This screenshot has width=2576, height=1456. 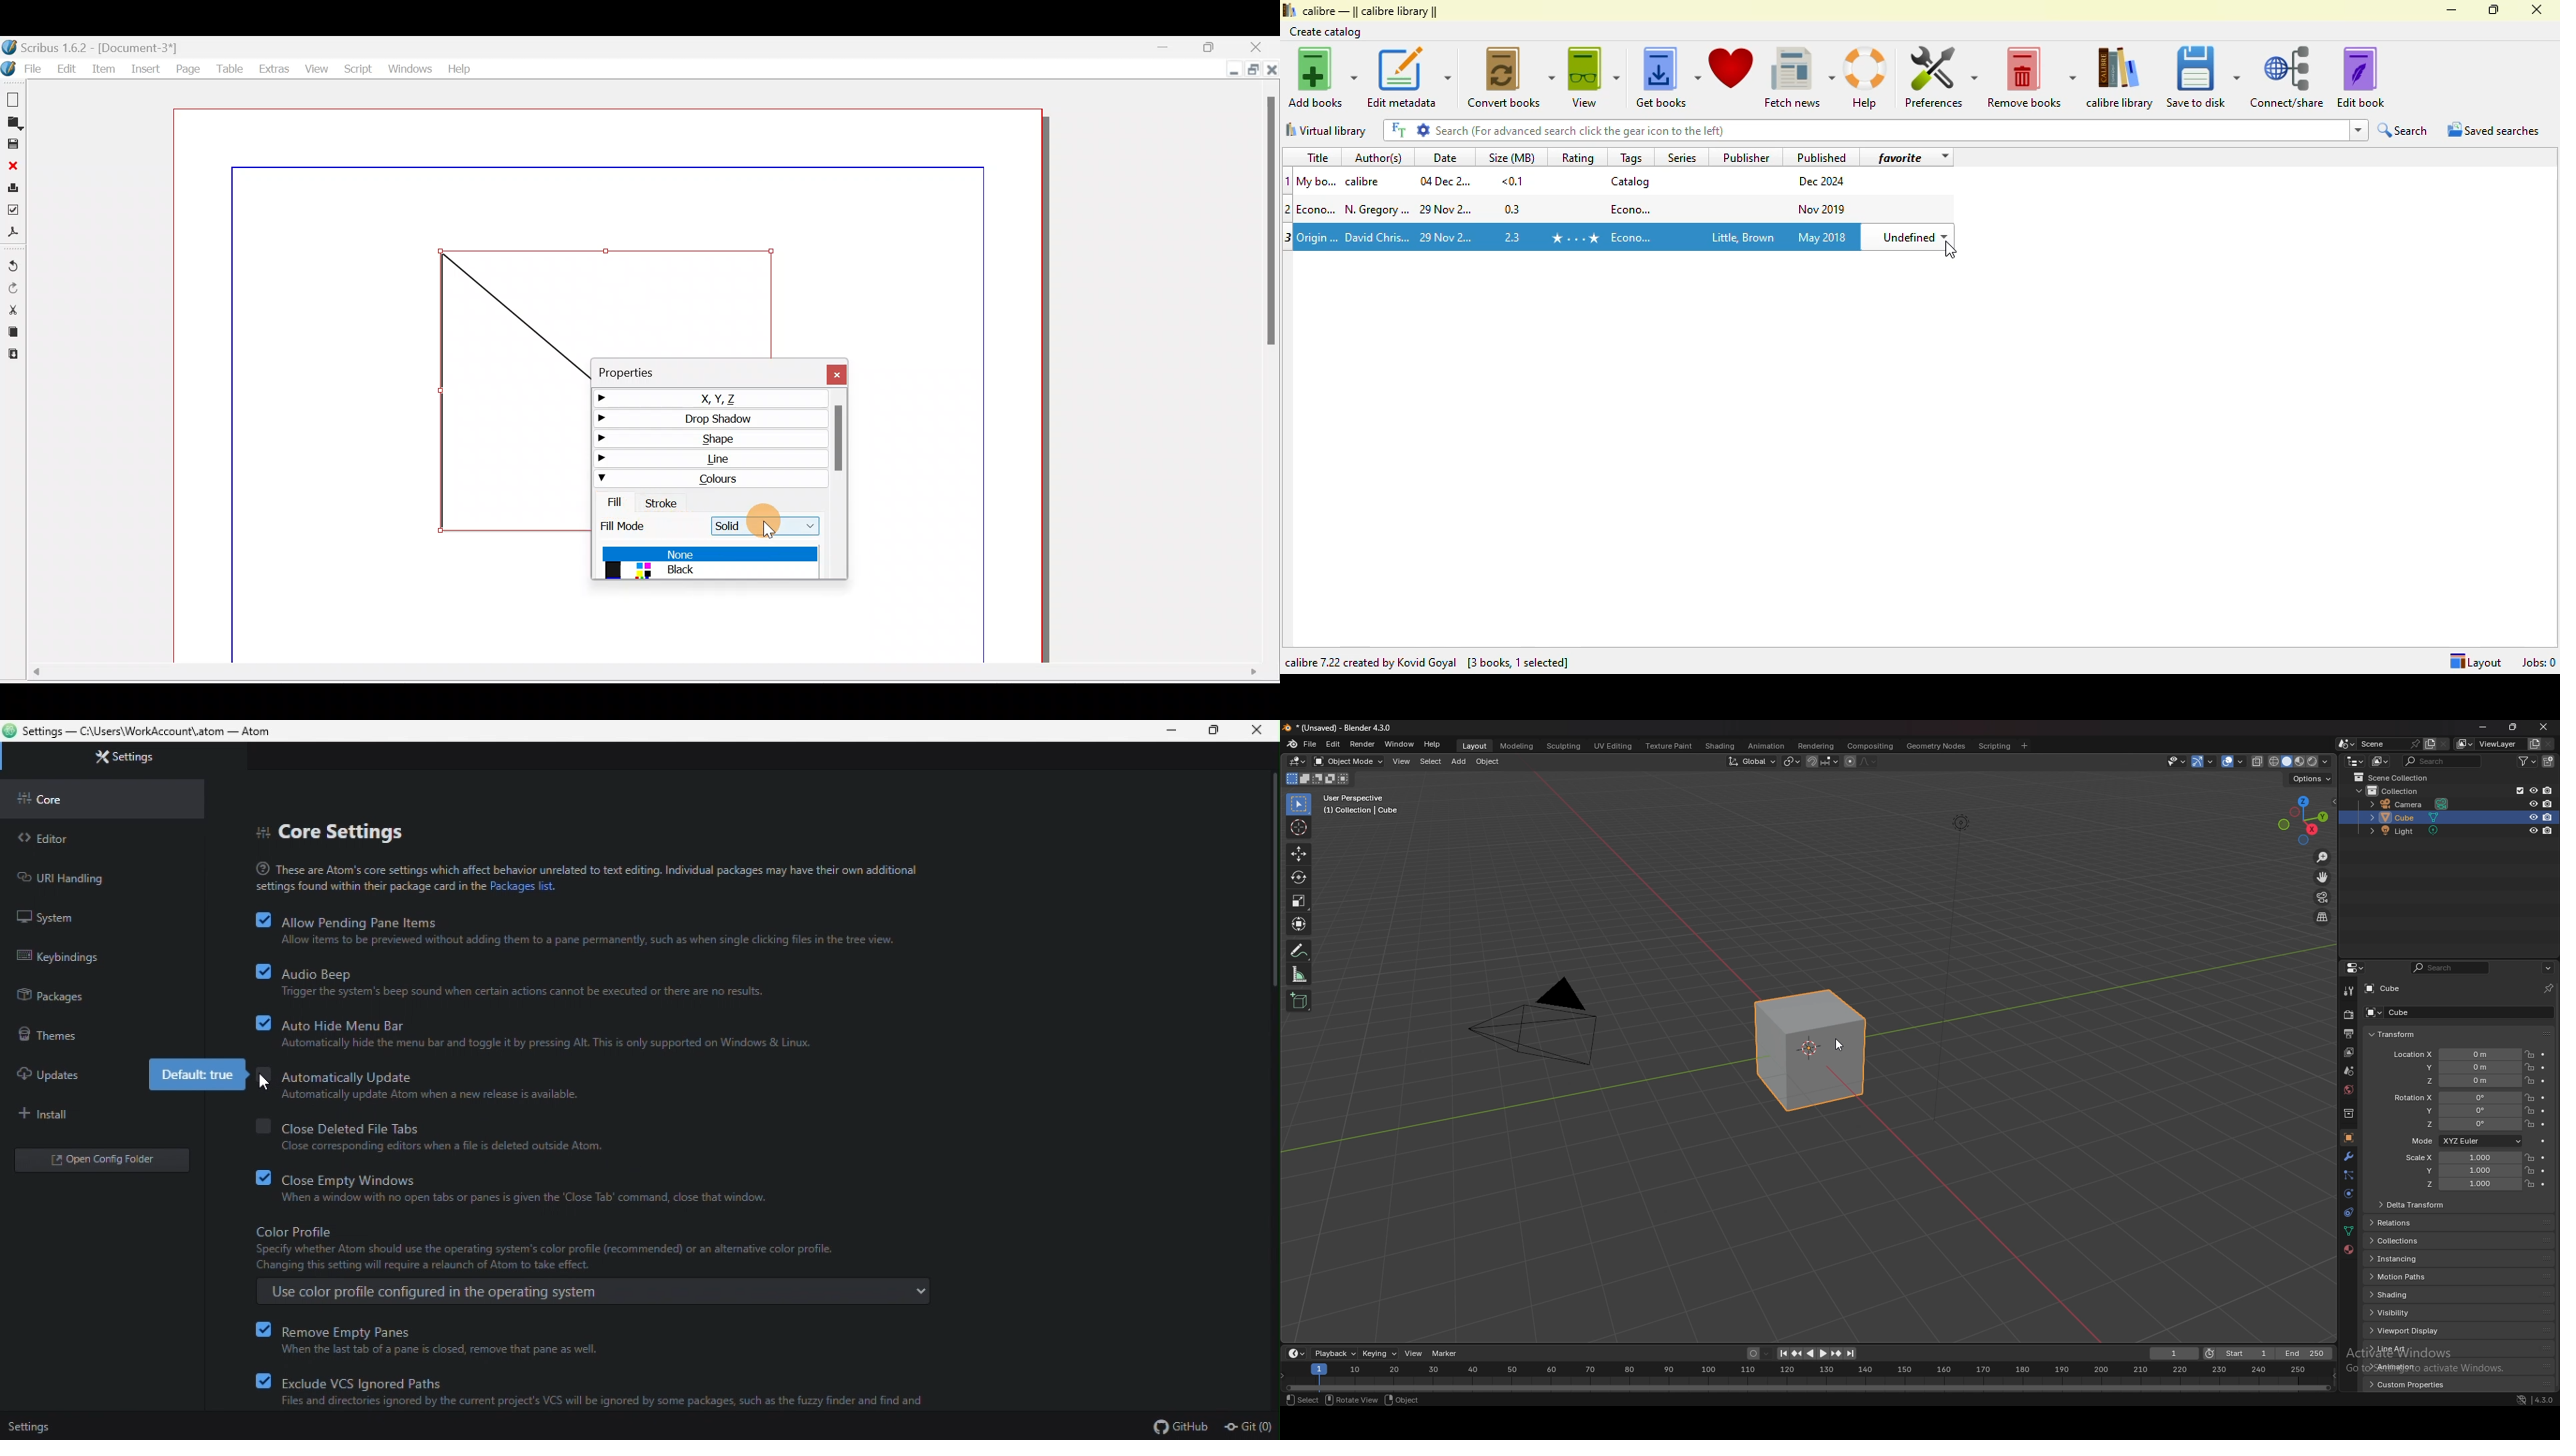 What do you see at coordinates (2530, 1098) in the screenshot?
I see `lock location` at bounding box center [2530, 1098].